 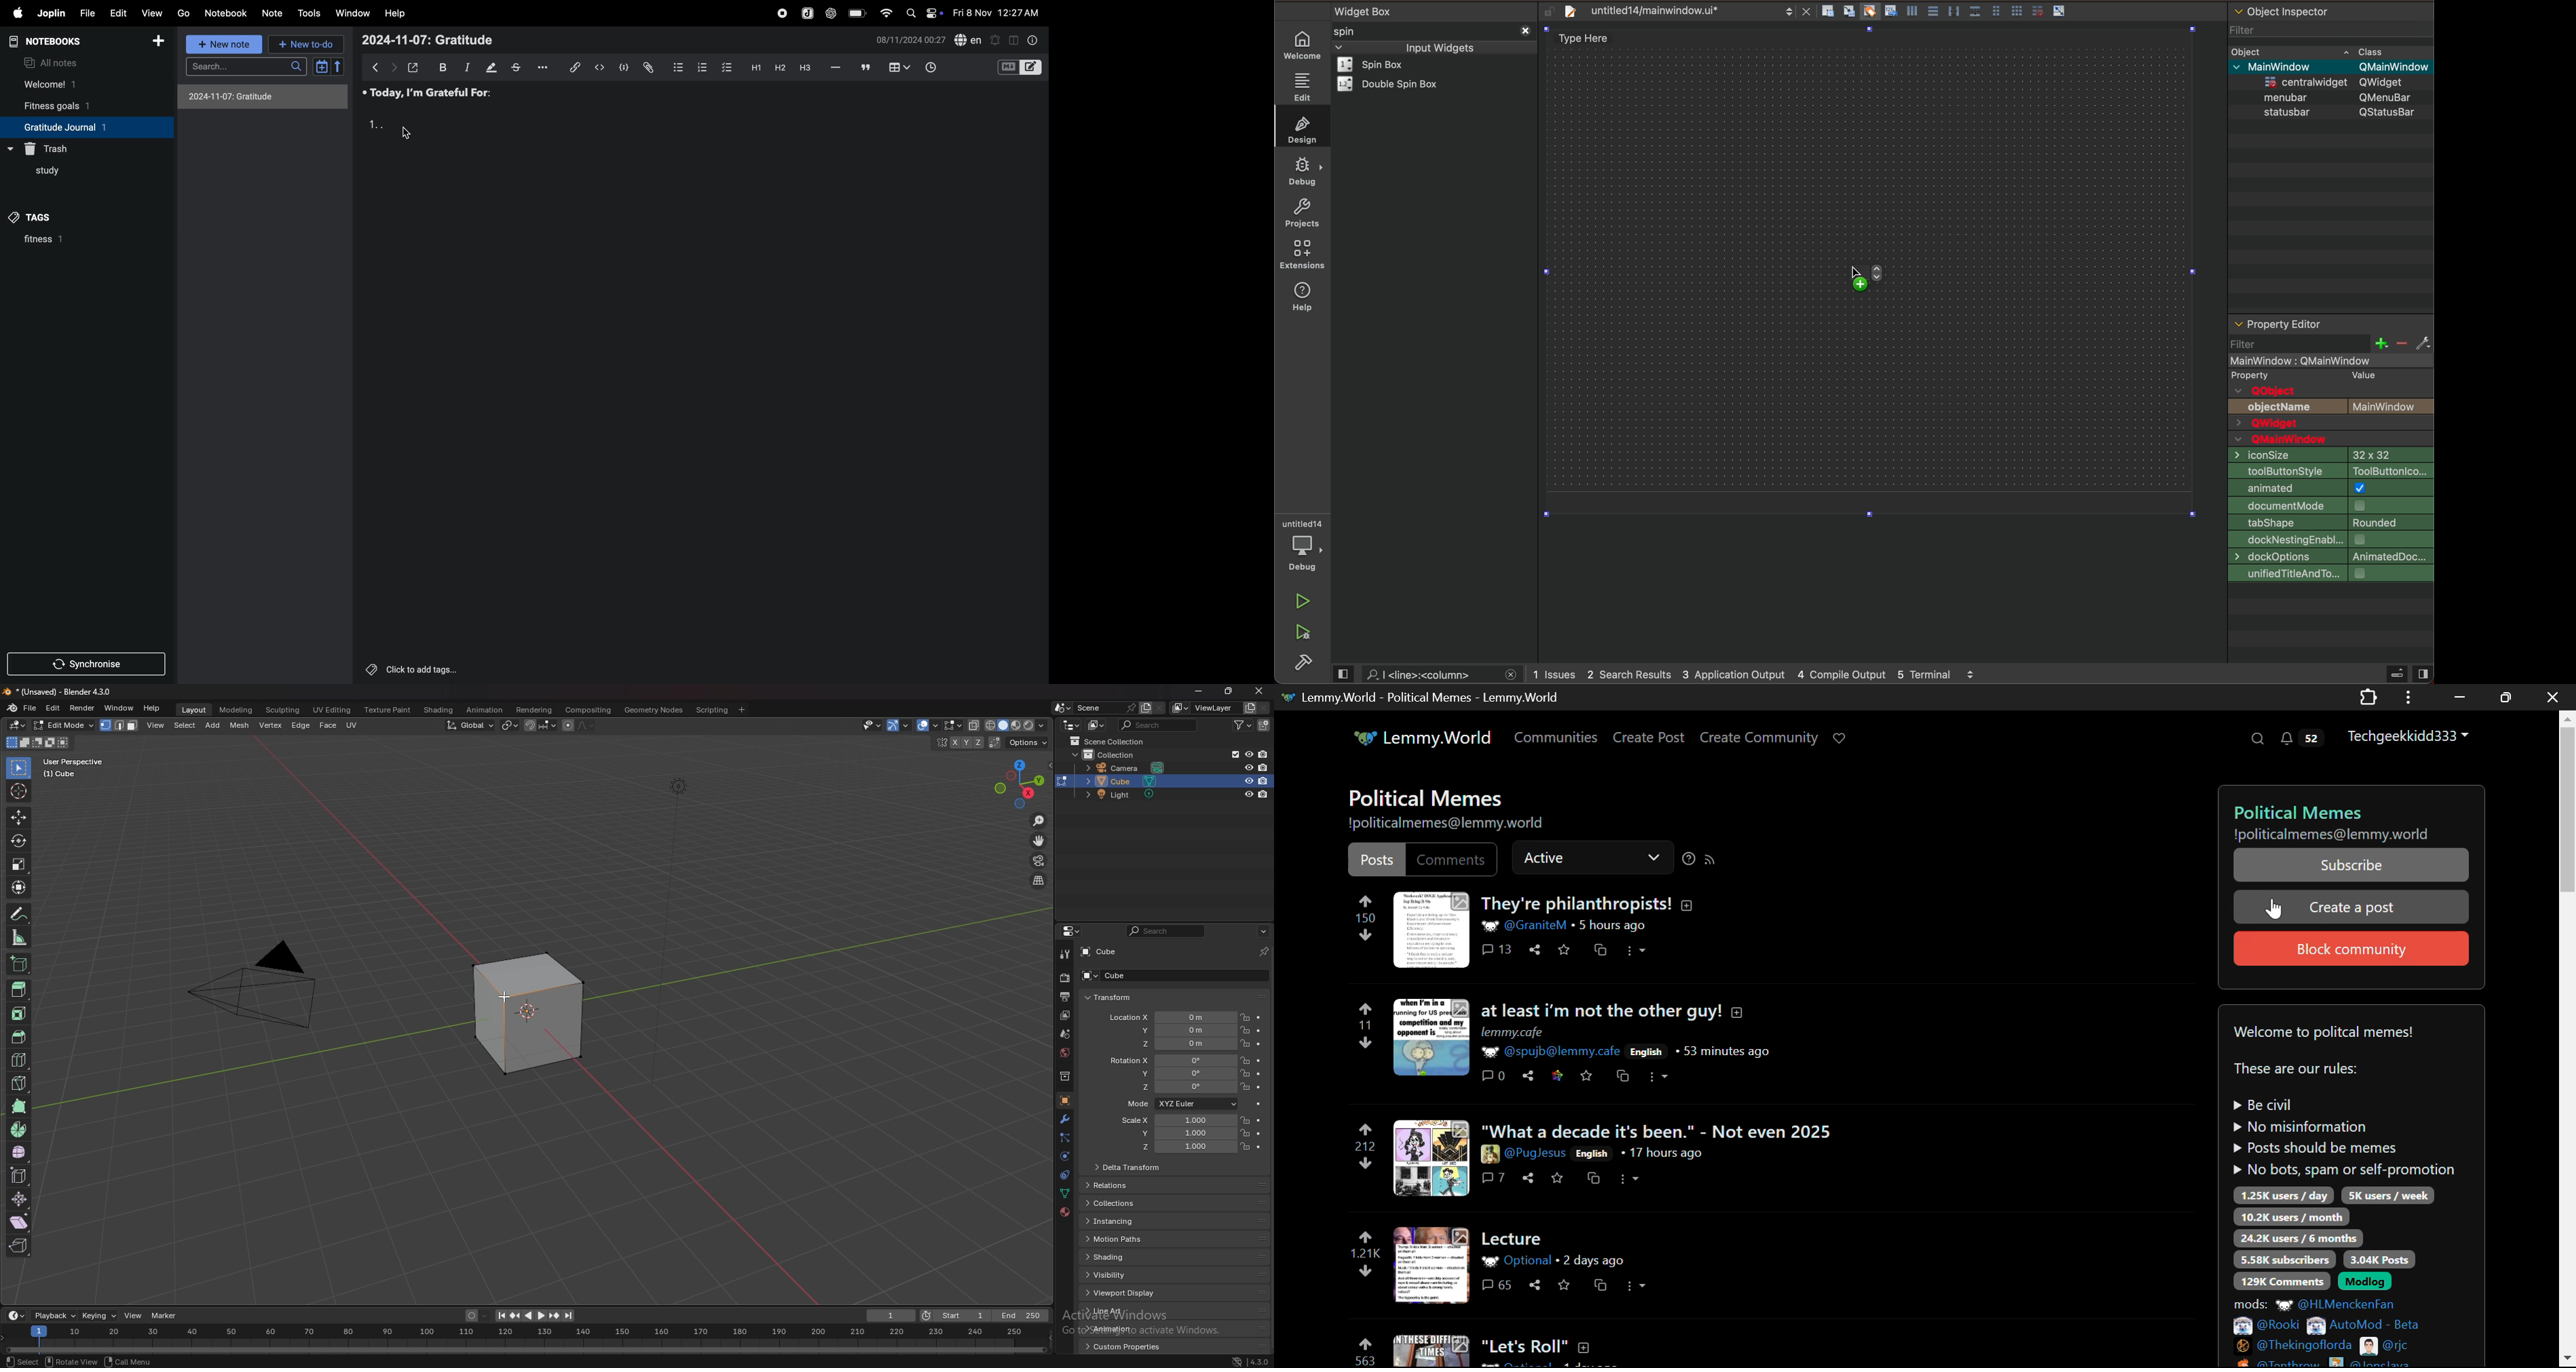 What do you see at coordinates (1600, 950) in the screenshot?
I see `Cross-post` at bounding box center [1600, 950].